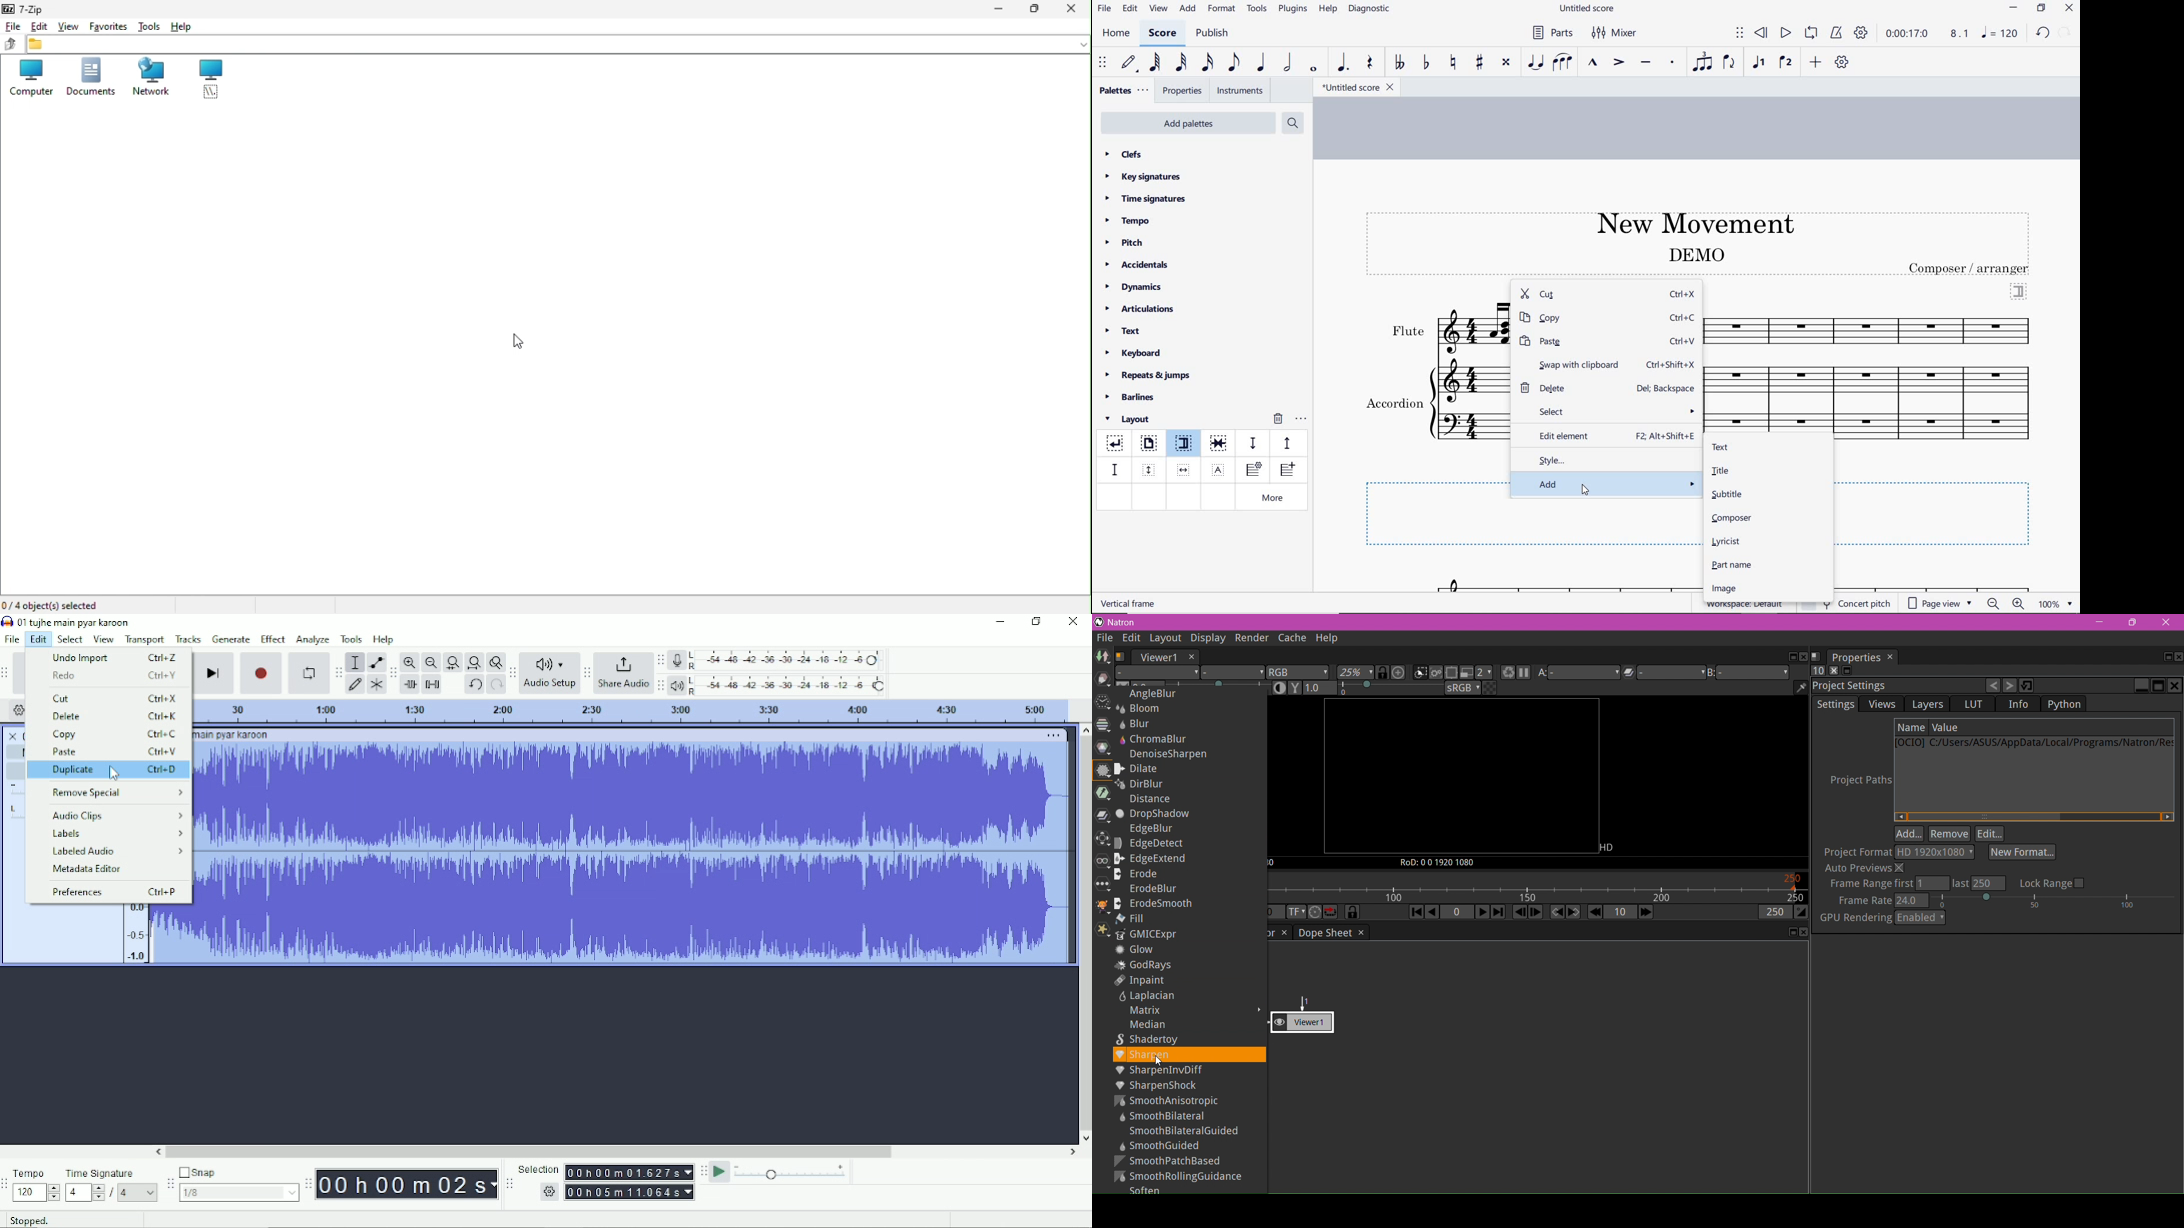 The image size is (2184, 1232). What do you see at coordinates (661, 660) in the screenshot?
I see `Audacity recording meter toolbar` at bounding box center [661, 660].